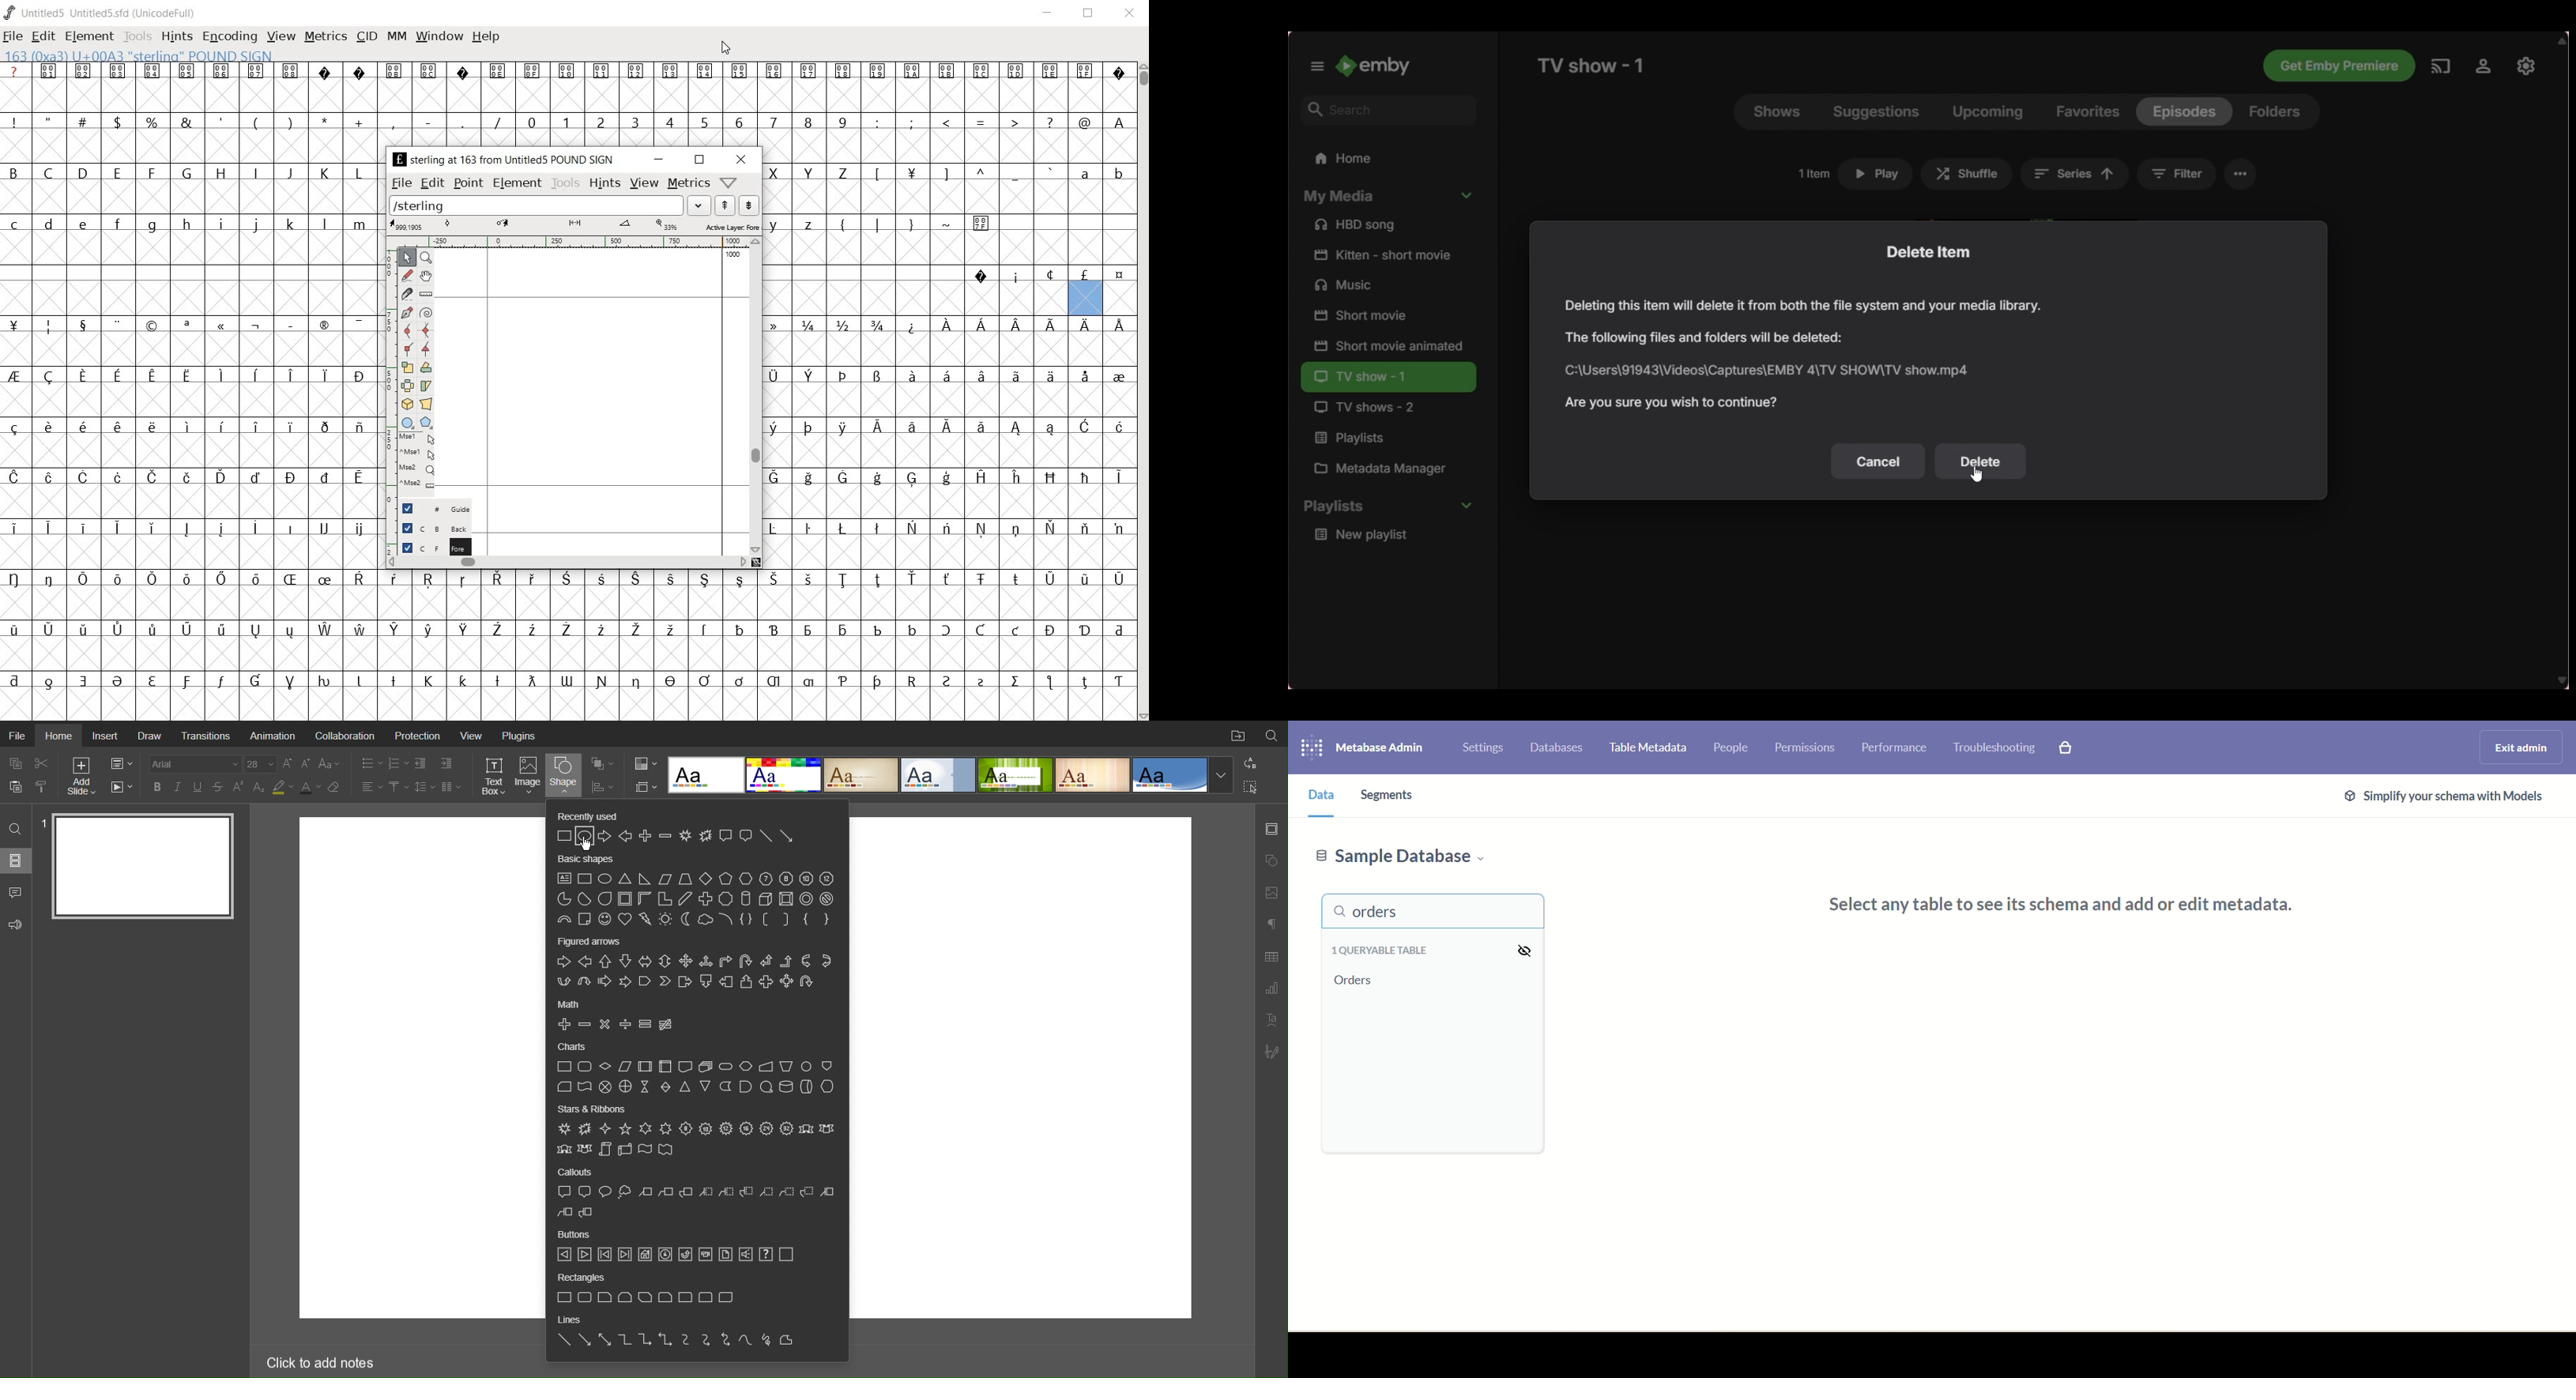 The width and height of the screenshot is (2576, 1400). What do you see at coordinates (42, 823) in the screenshot?
I see `slide number` at bounding box center [42, 823].